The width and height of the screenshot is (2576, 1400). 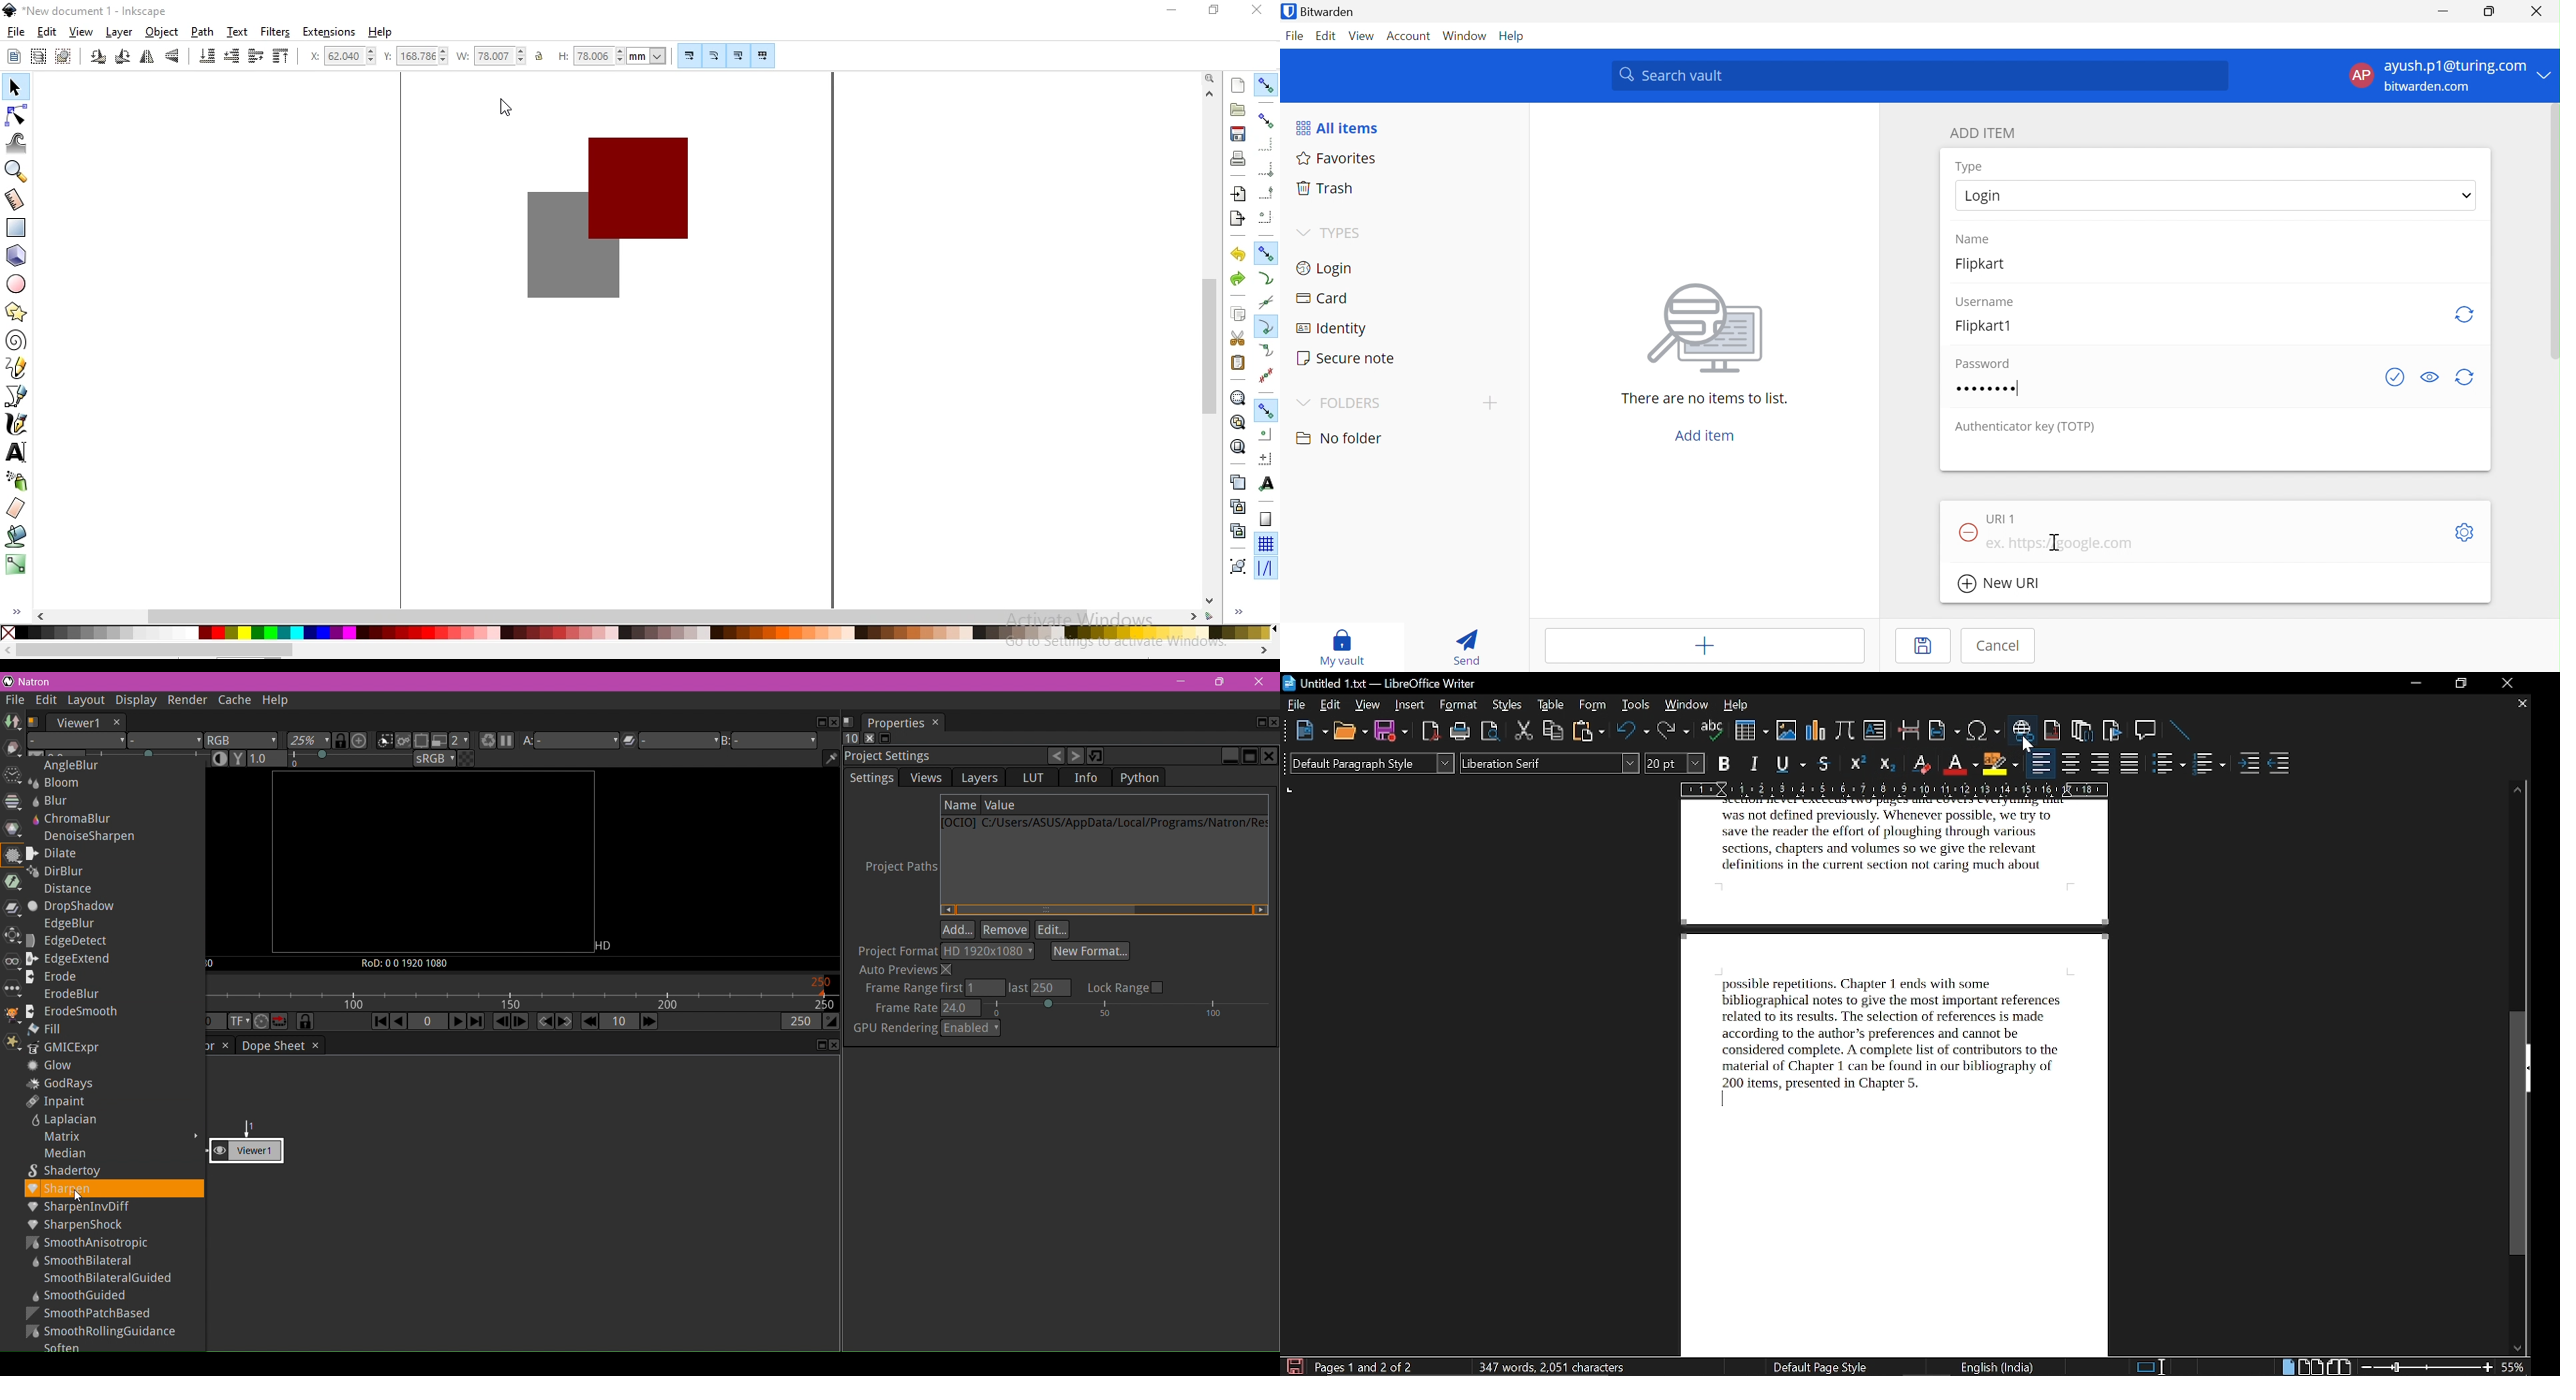 What do you see at coordinates (162, 32) in the screenshot?
I see `object` at bounding box center [162, 32].